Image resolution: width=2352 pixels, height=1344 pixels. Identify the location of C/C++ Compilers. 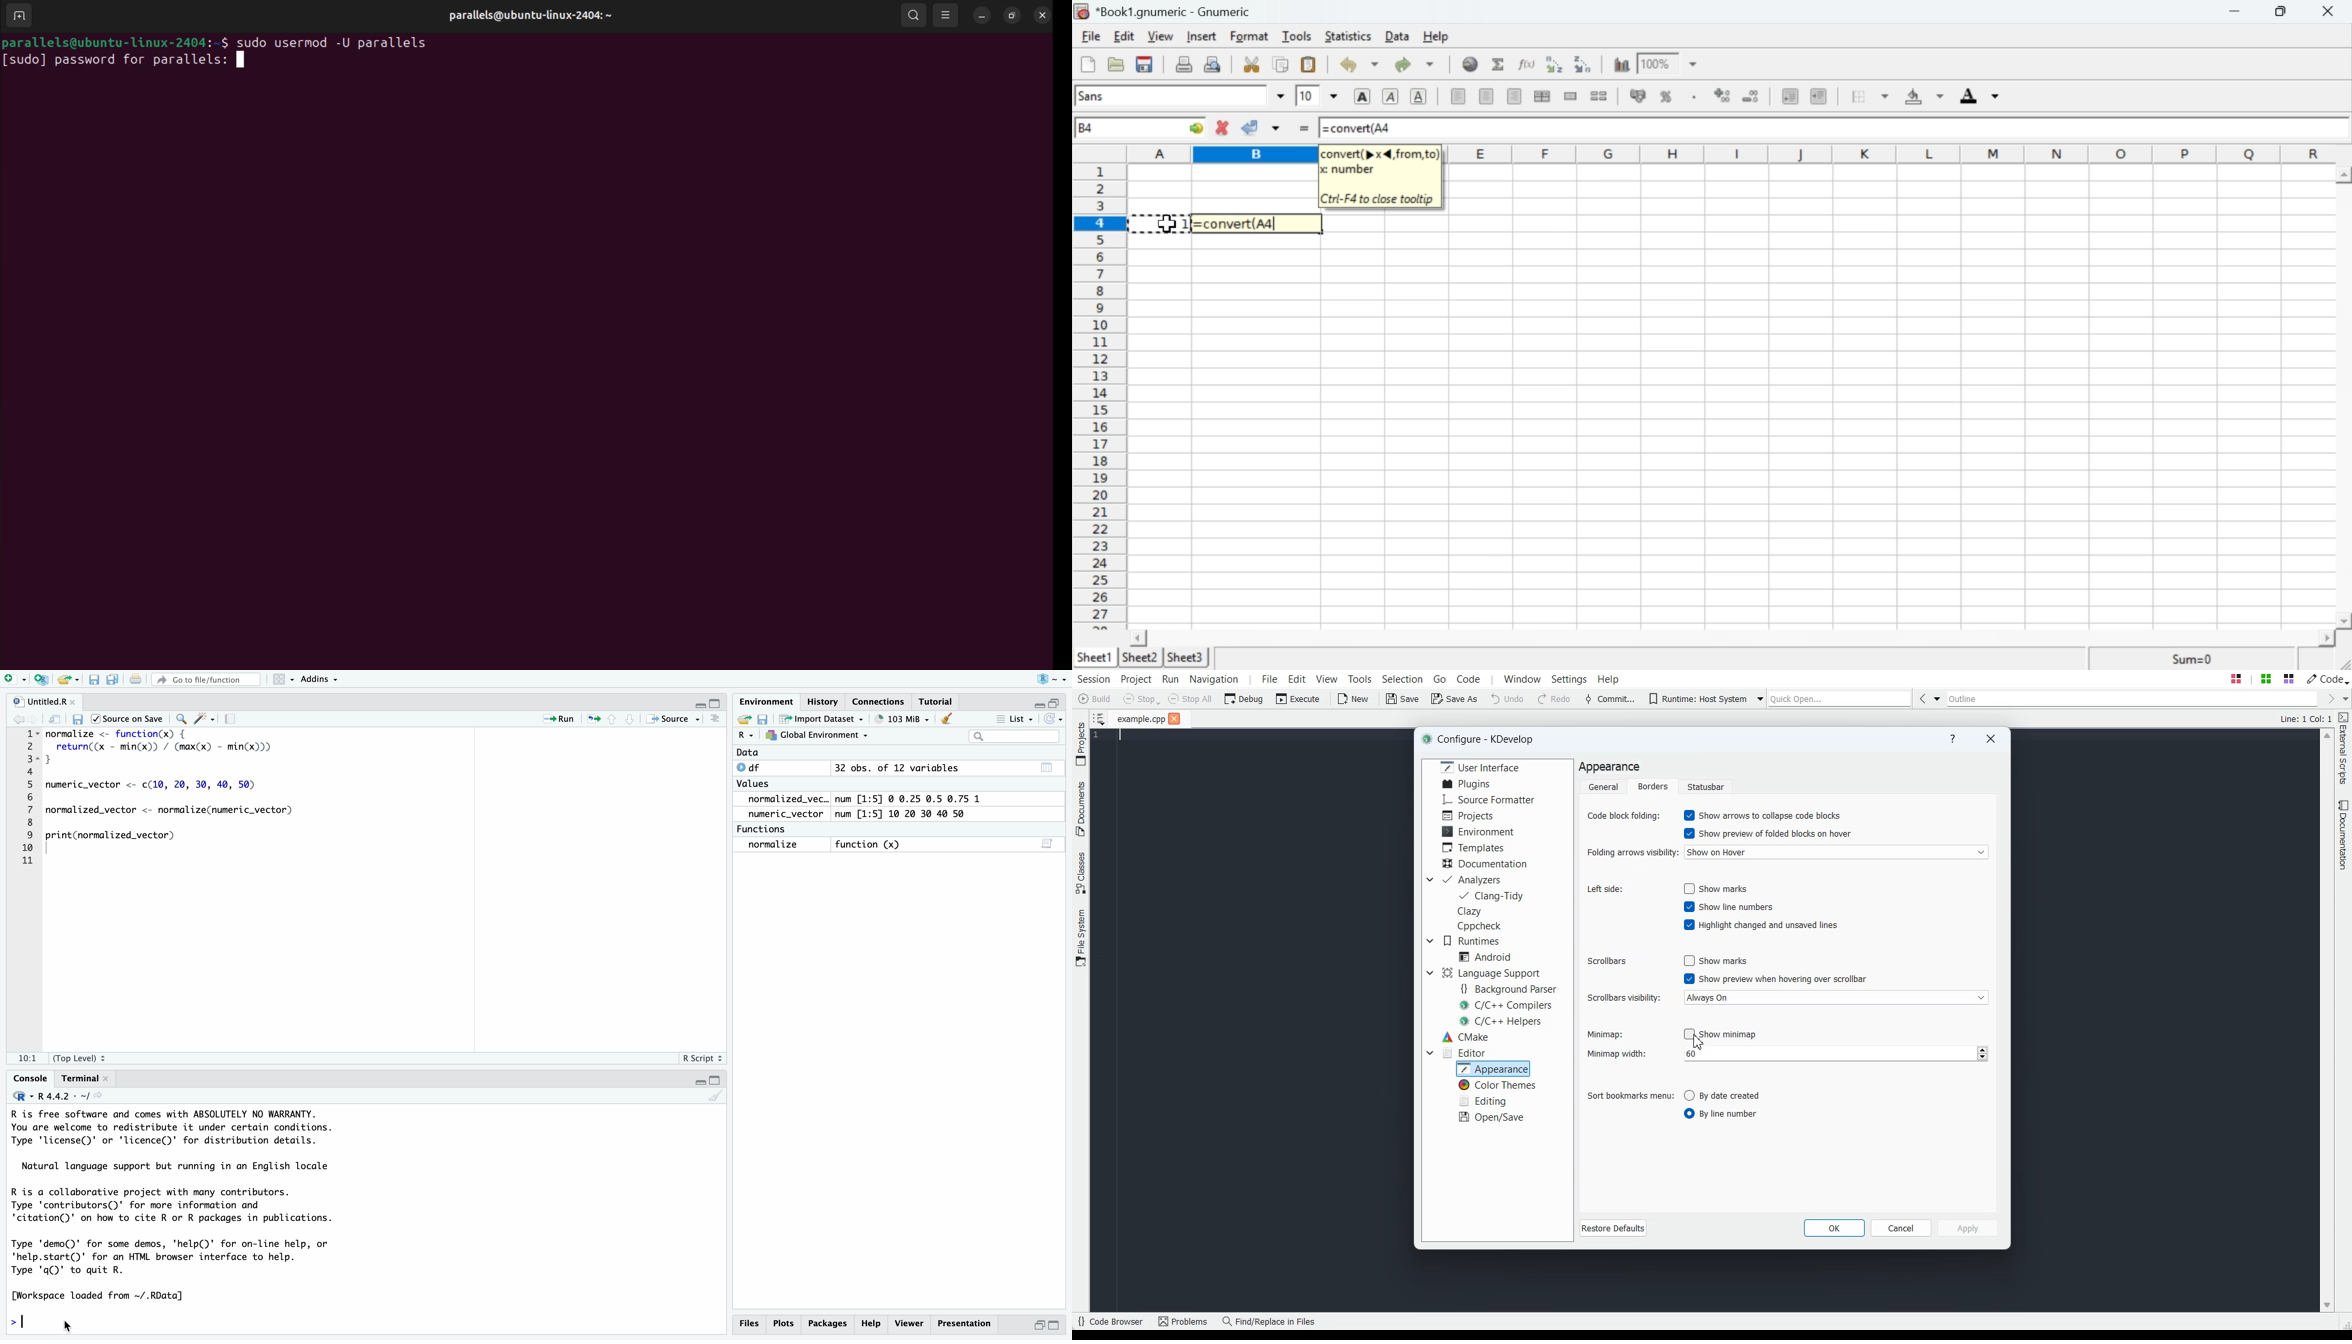
(1507, 1005).